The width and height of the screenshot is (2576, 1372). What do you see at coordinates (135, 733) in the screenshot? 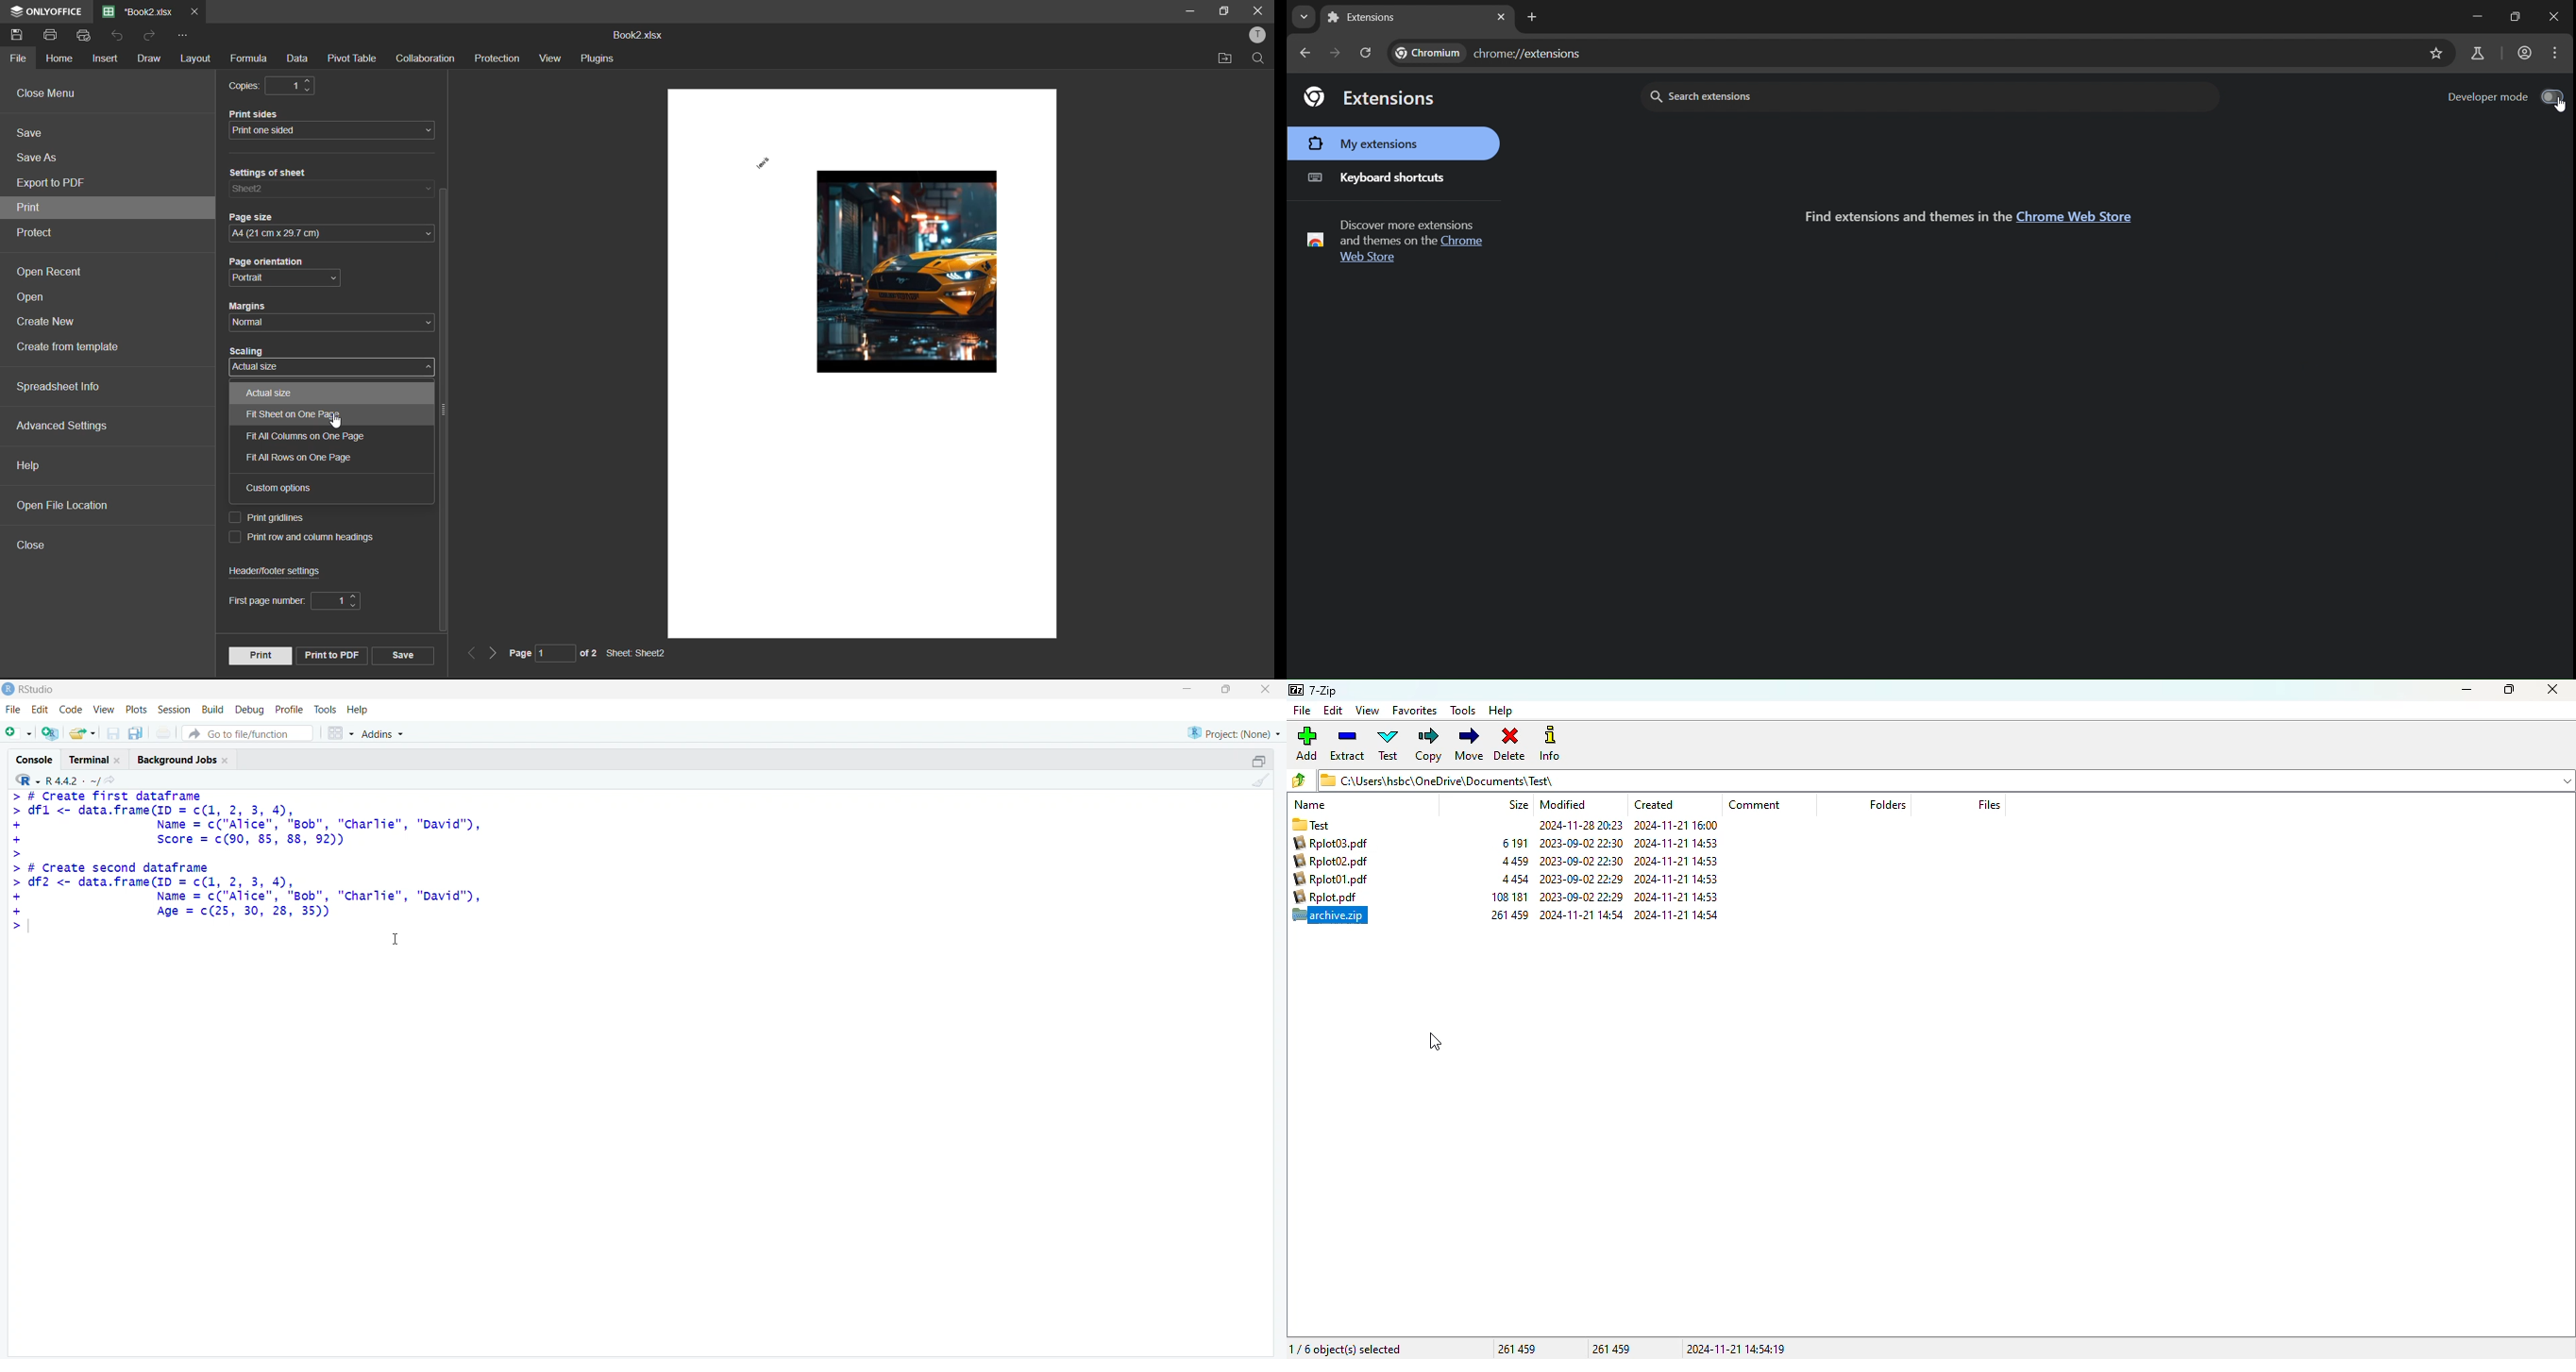
I see `copy` at bounding box center [135, 733].